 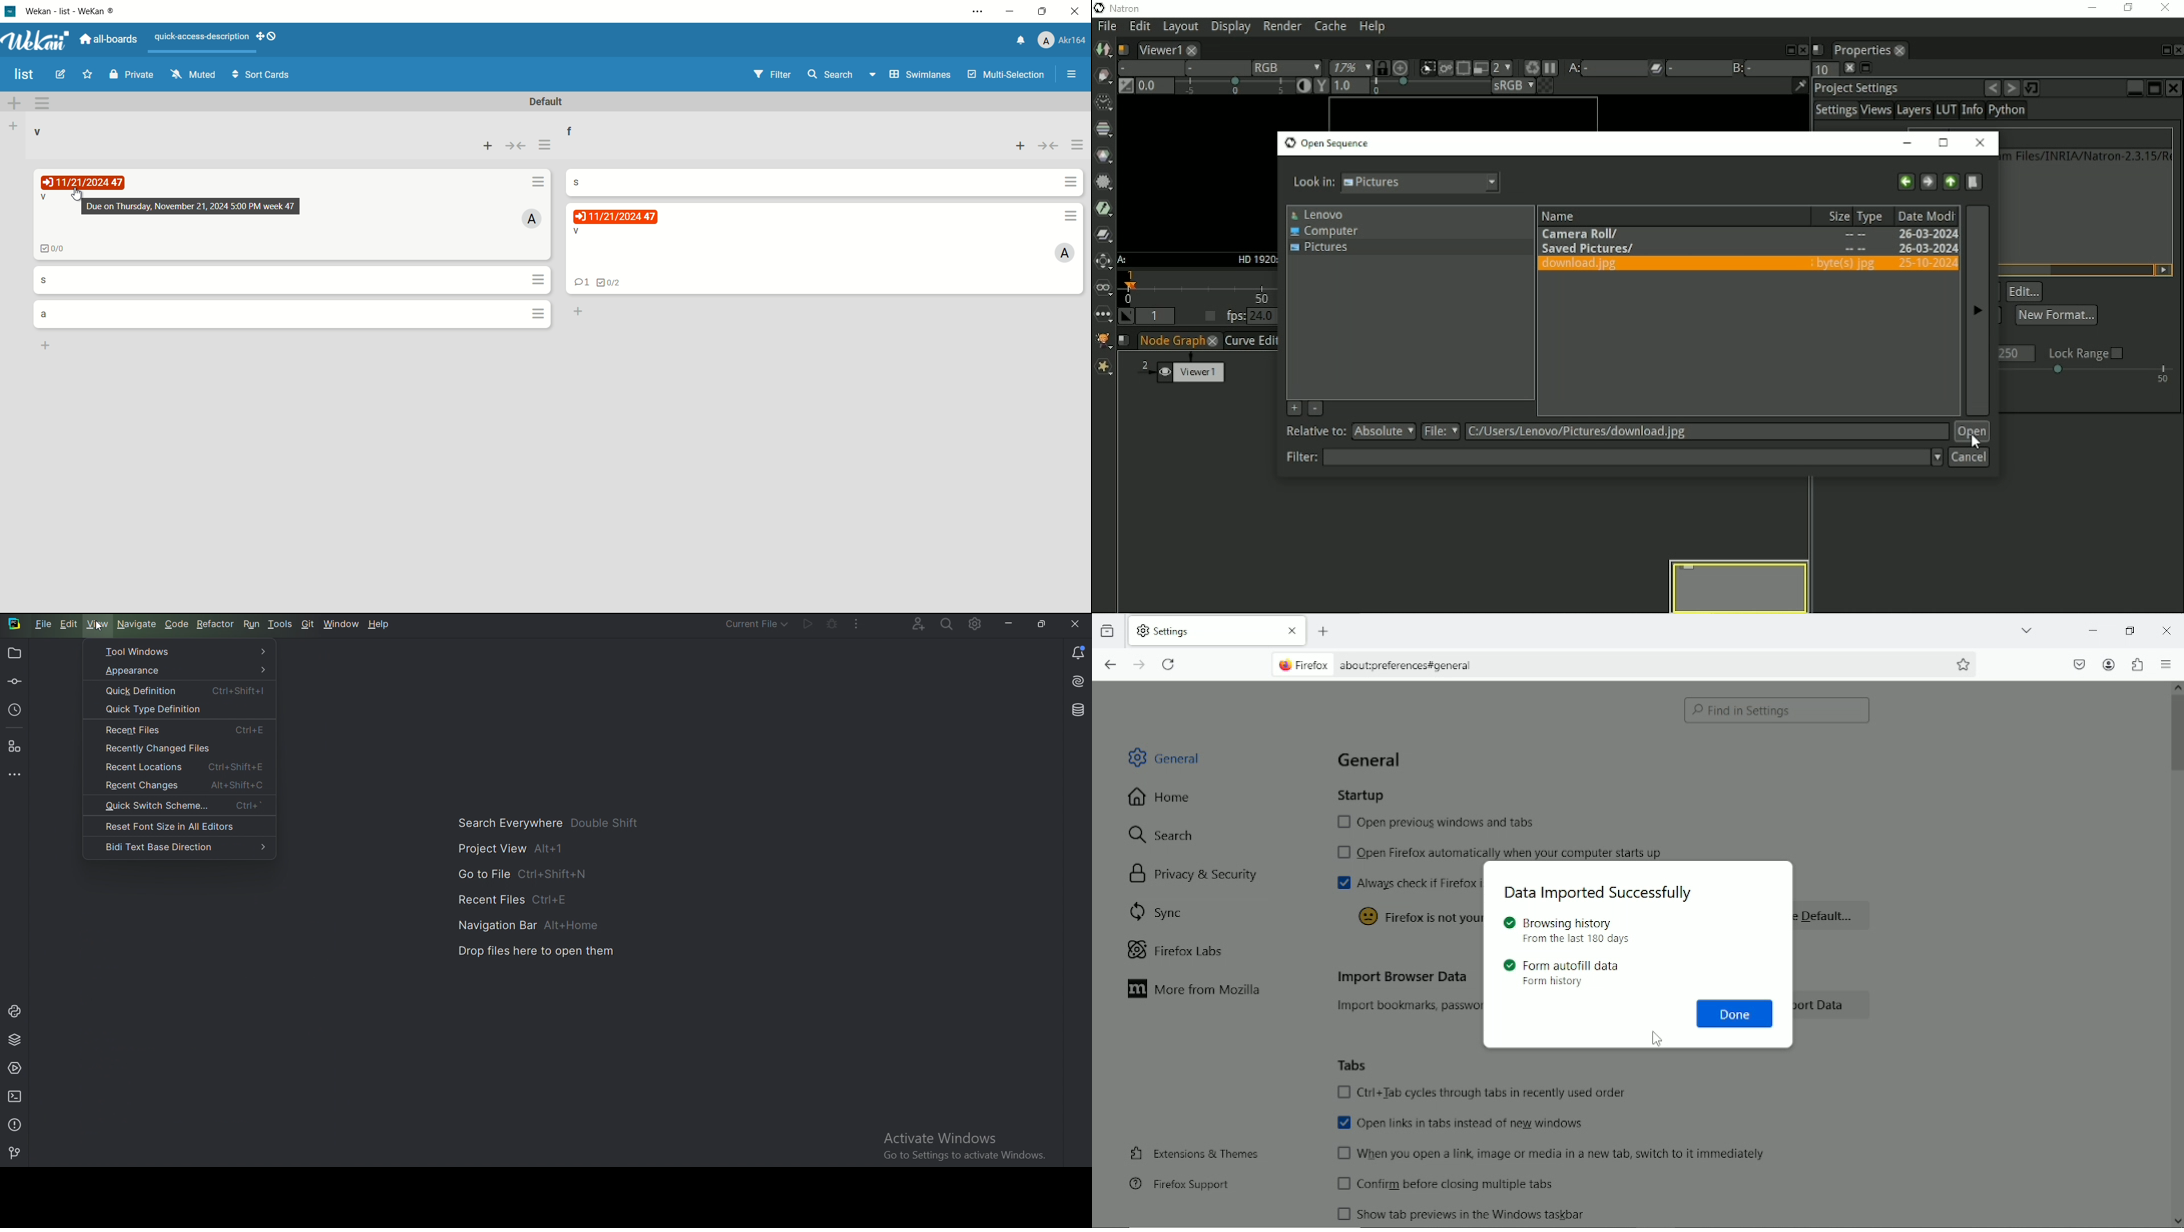 What do you see at coordinates (578, 130) in the screenshot?
I see `list name` at bounding box center [578, 130].